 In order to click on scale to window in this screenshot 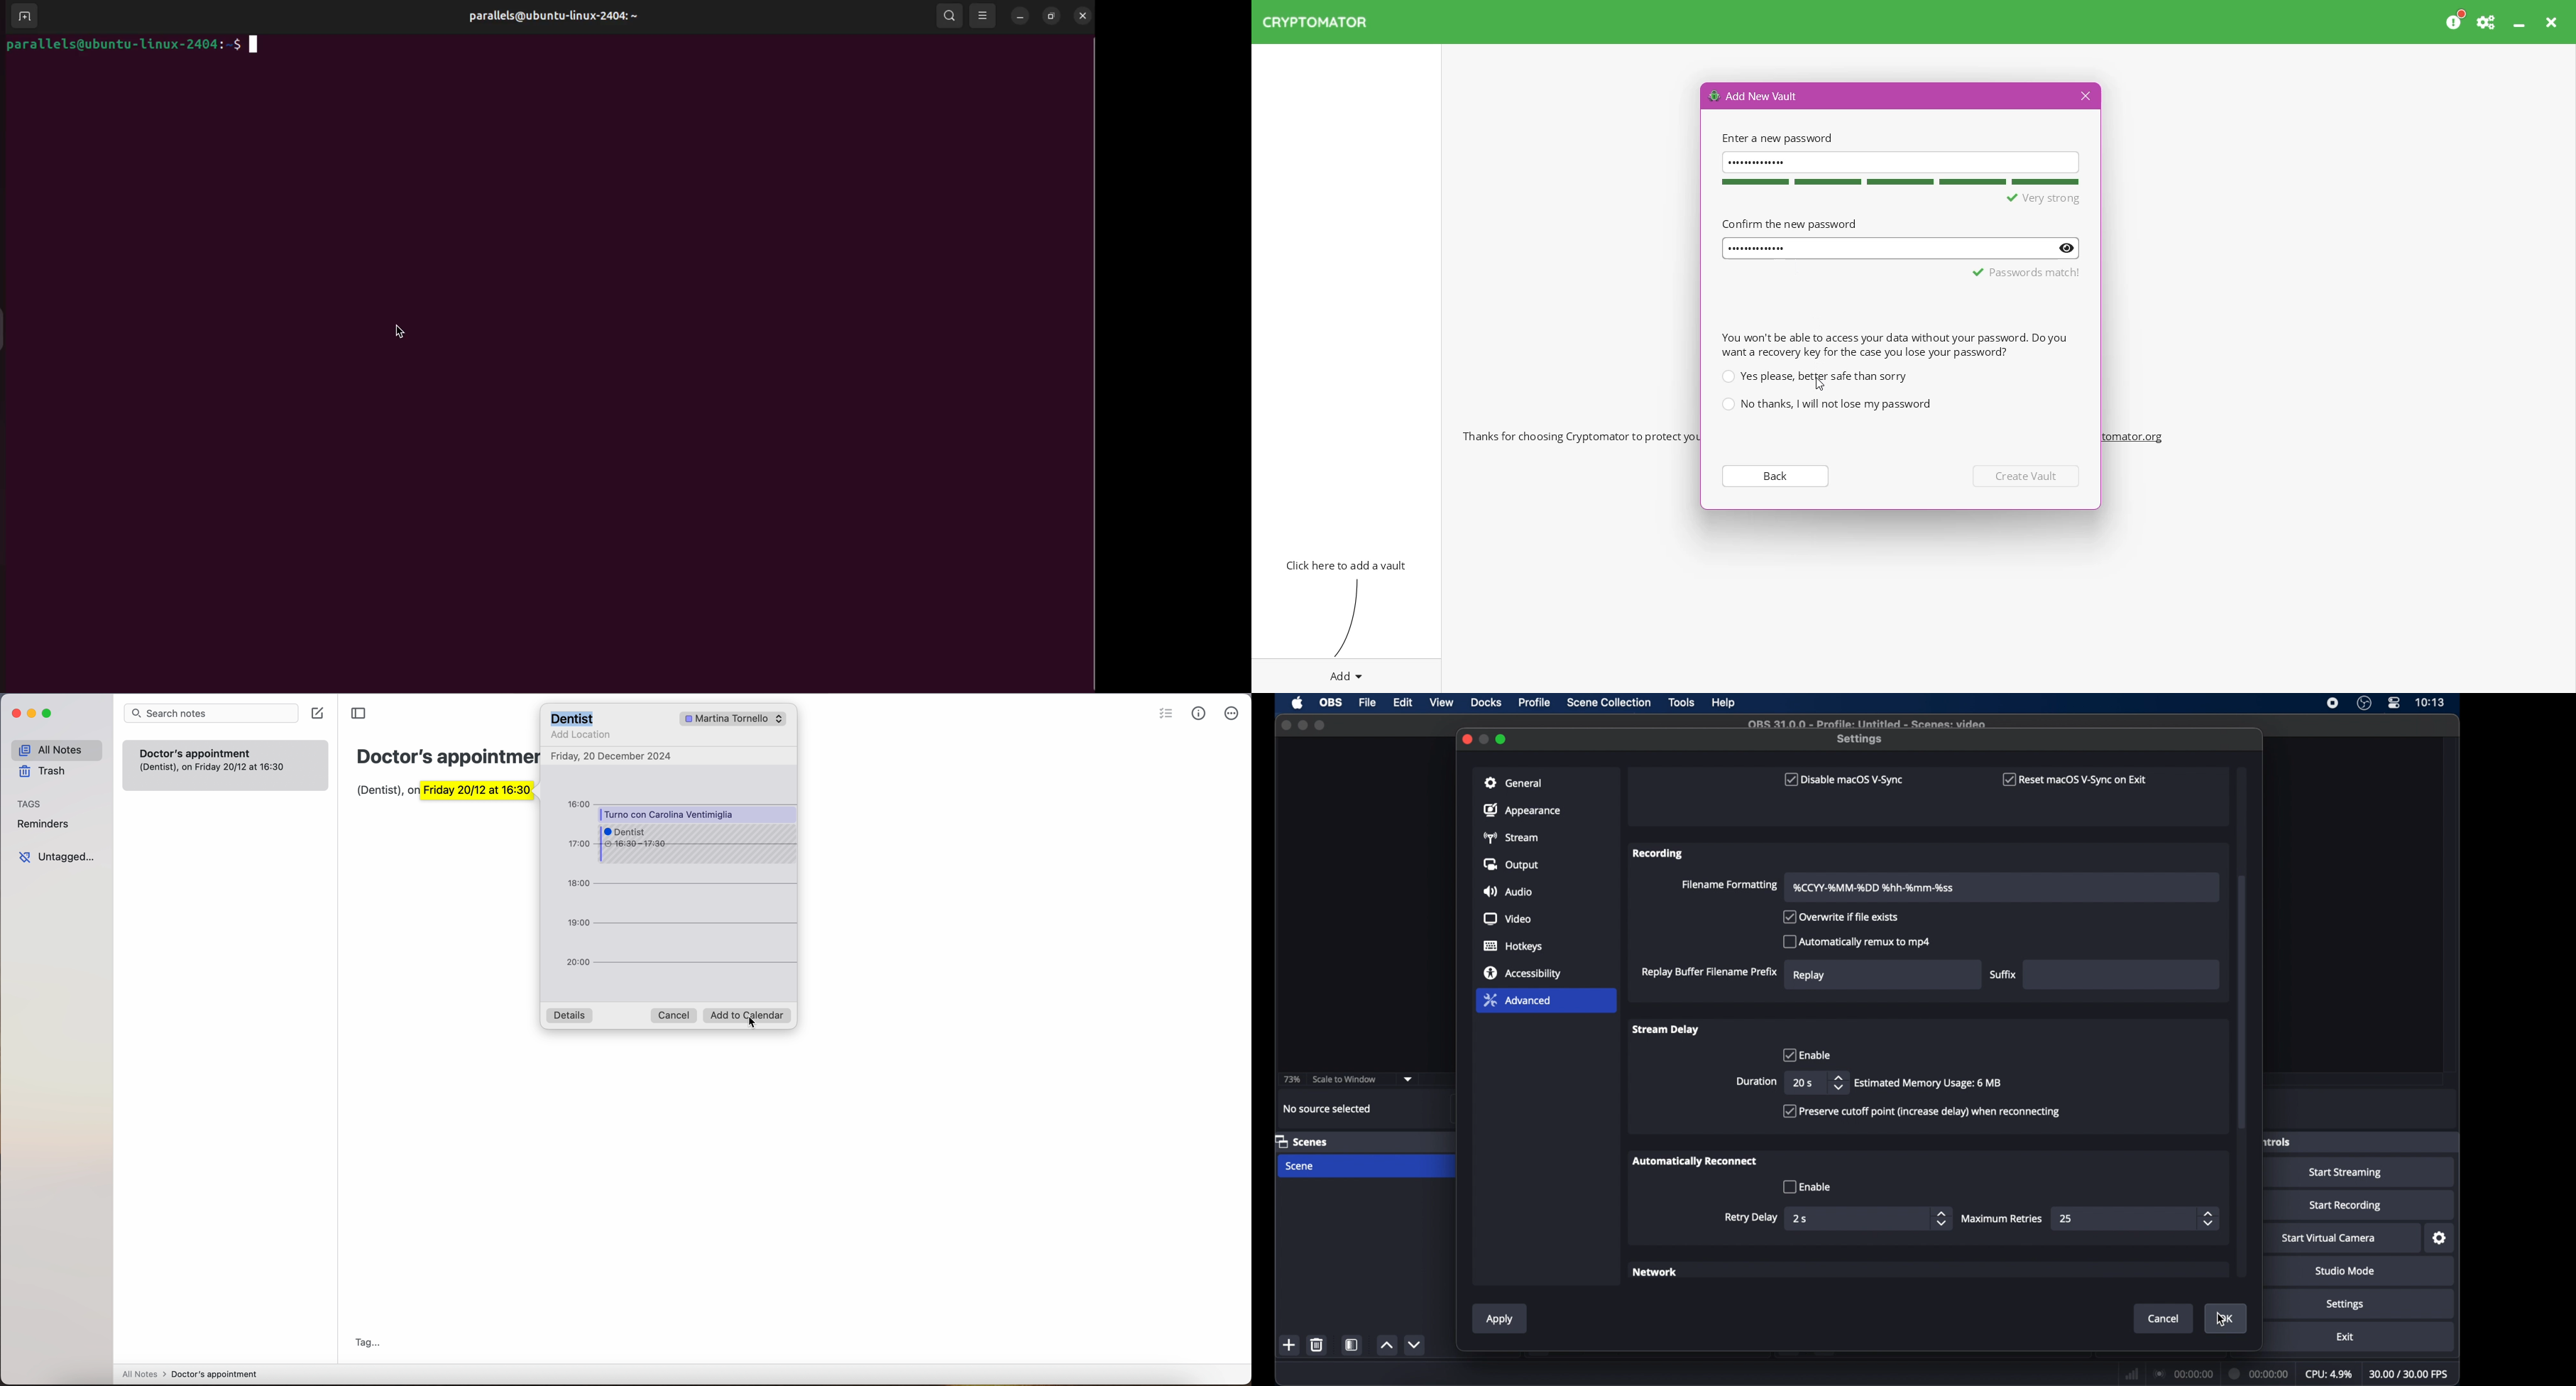, I will do `click(1345, 1079)`.